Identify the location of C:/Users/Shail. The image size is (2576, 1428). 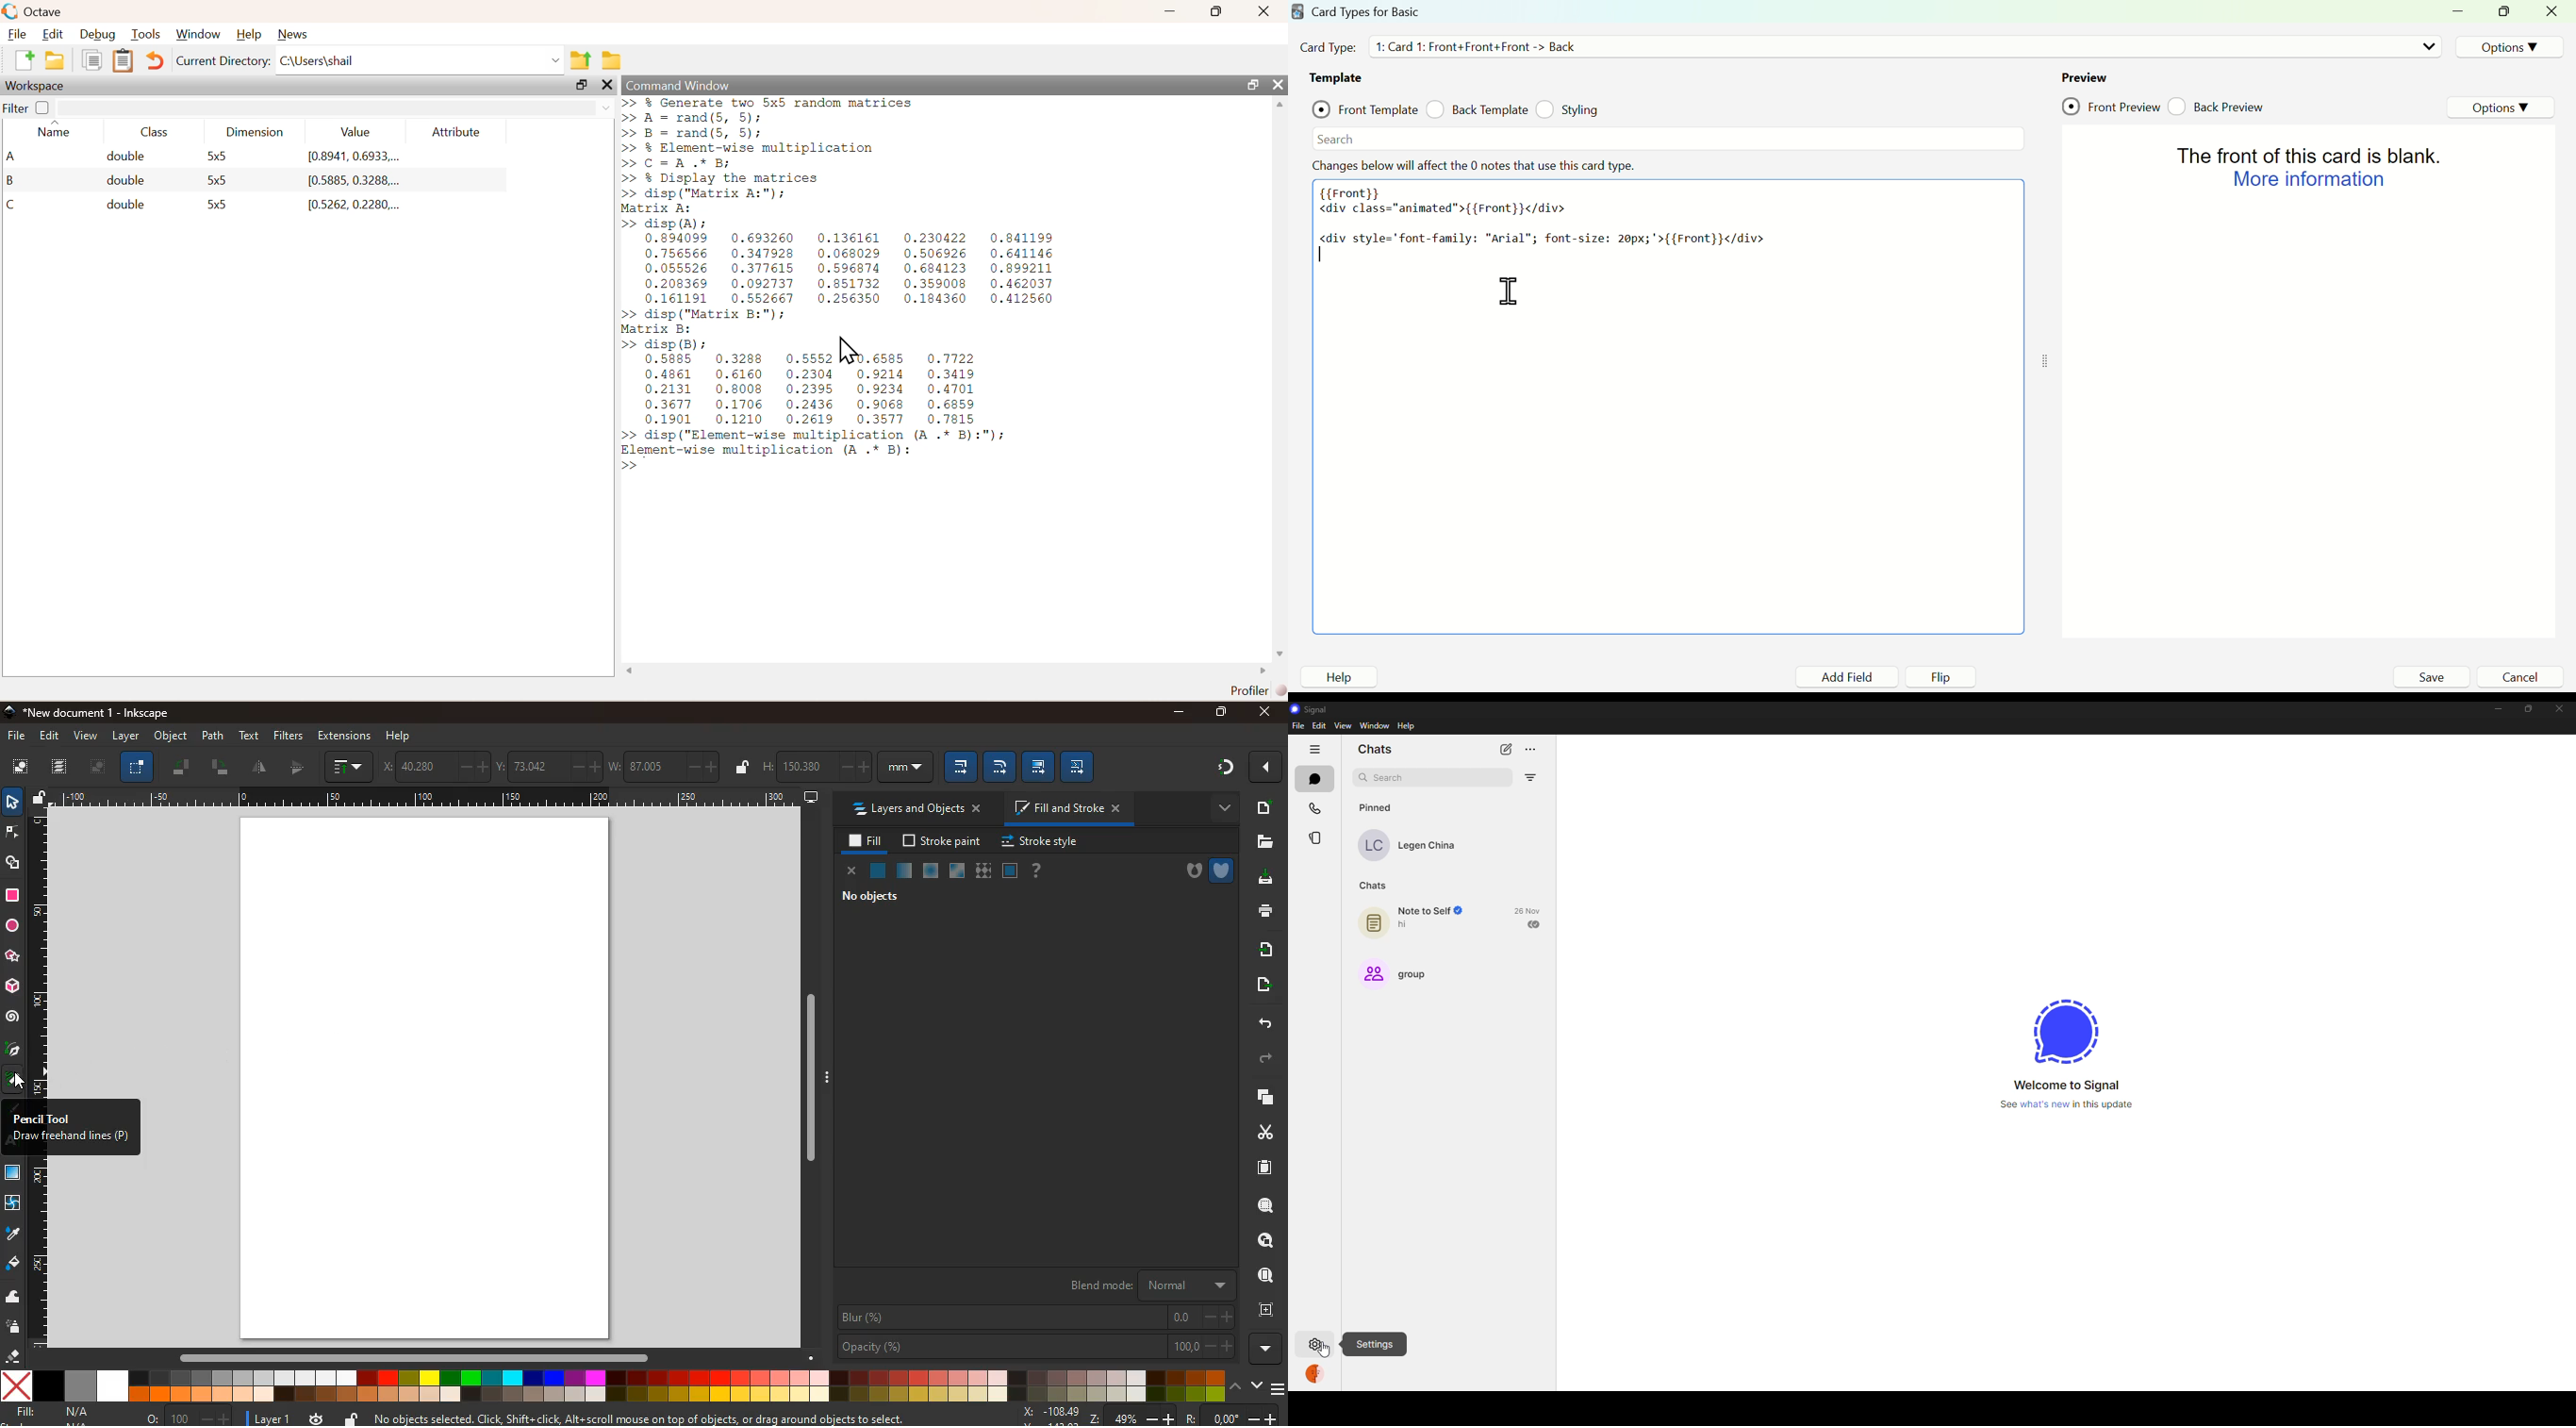
(419, 62).